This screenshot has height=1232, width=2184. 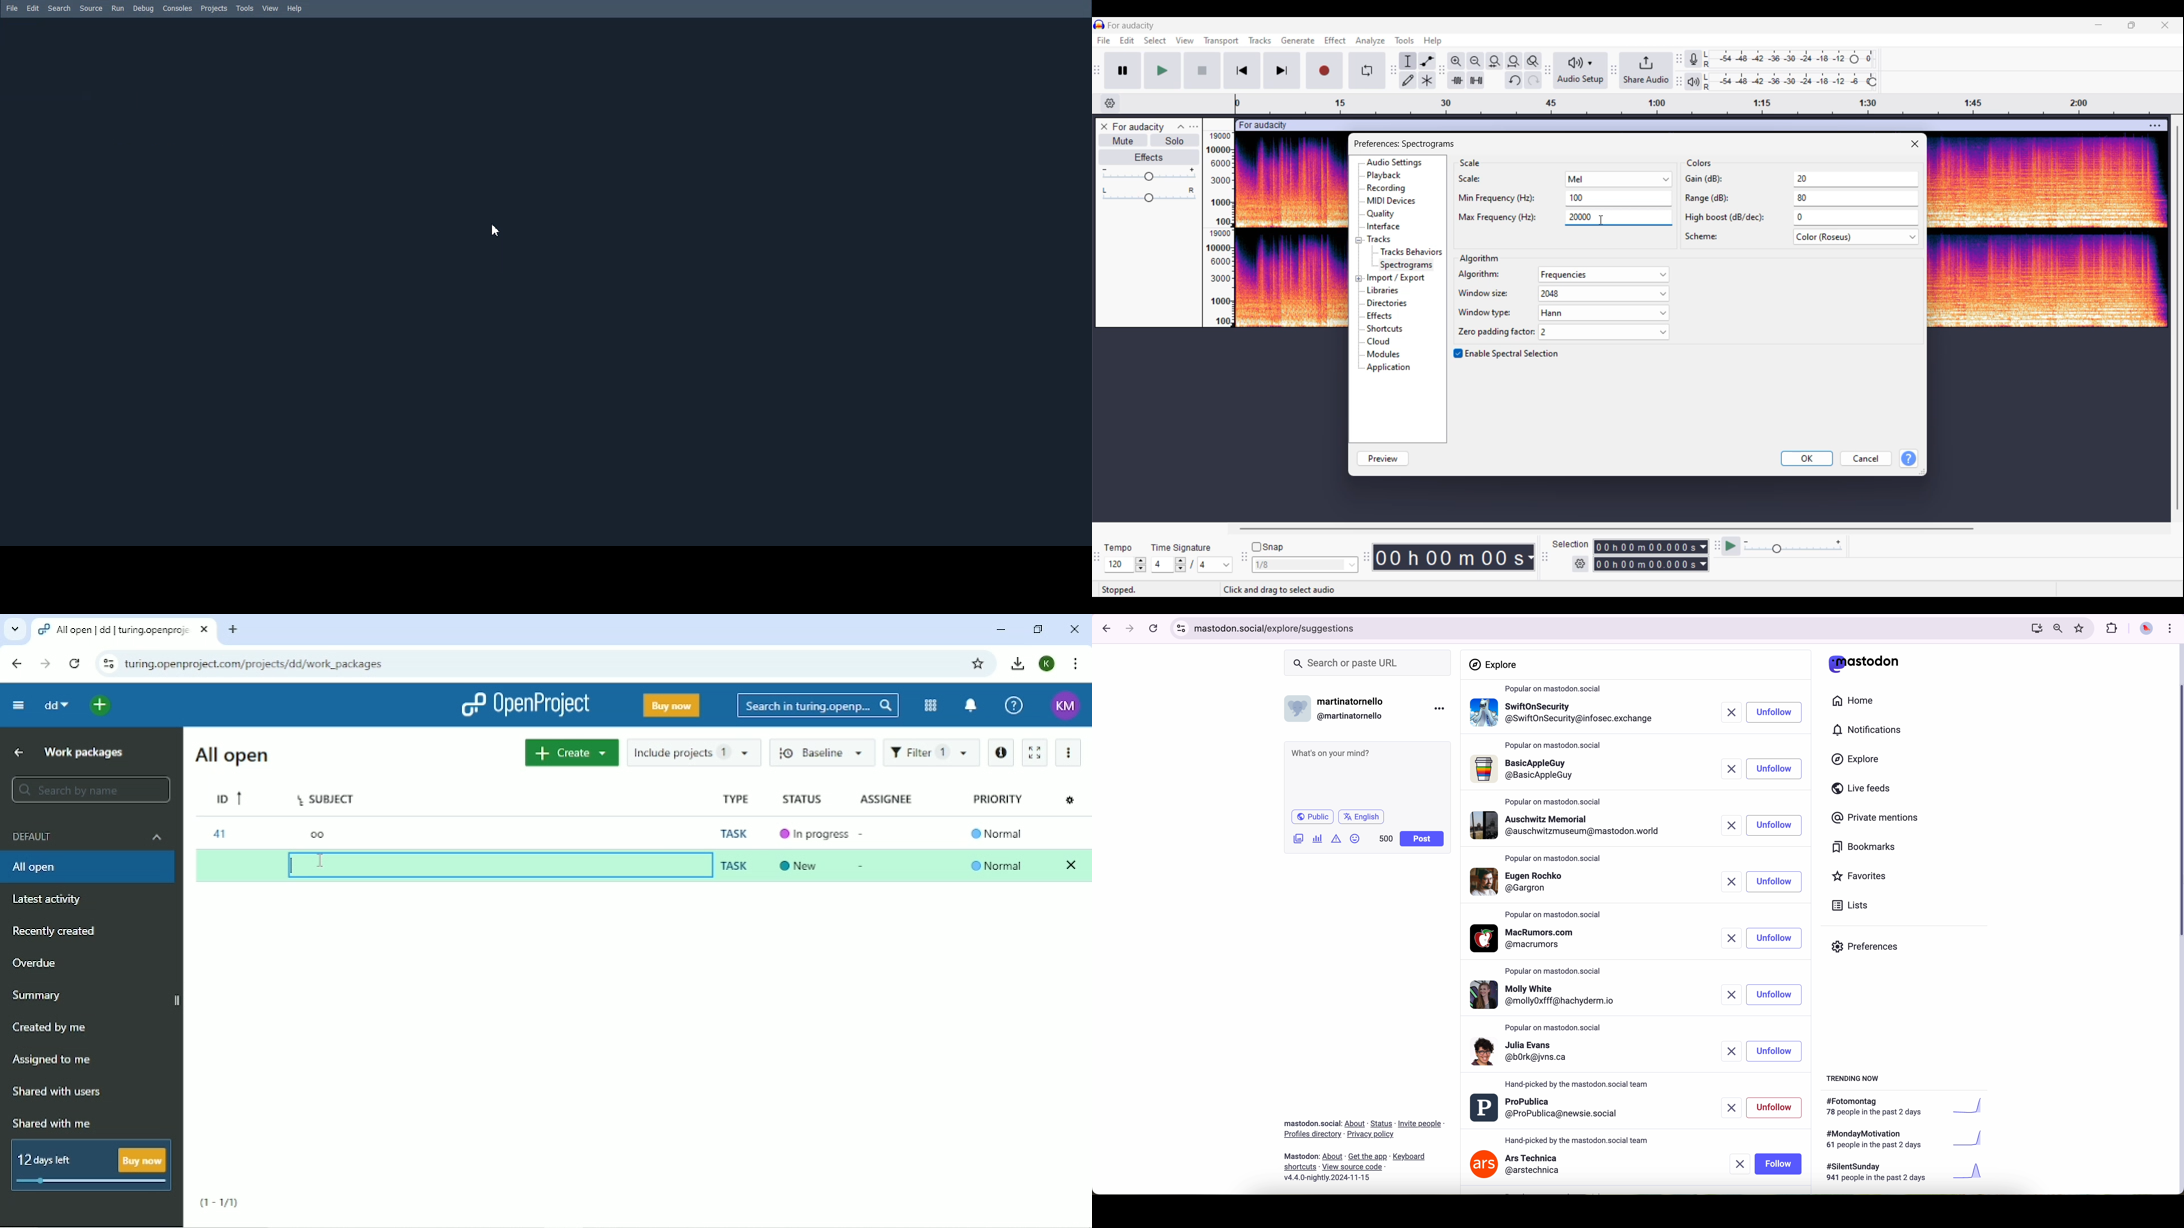 I want to click on attach image, so click(x=1299, y=838).